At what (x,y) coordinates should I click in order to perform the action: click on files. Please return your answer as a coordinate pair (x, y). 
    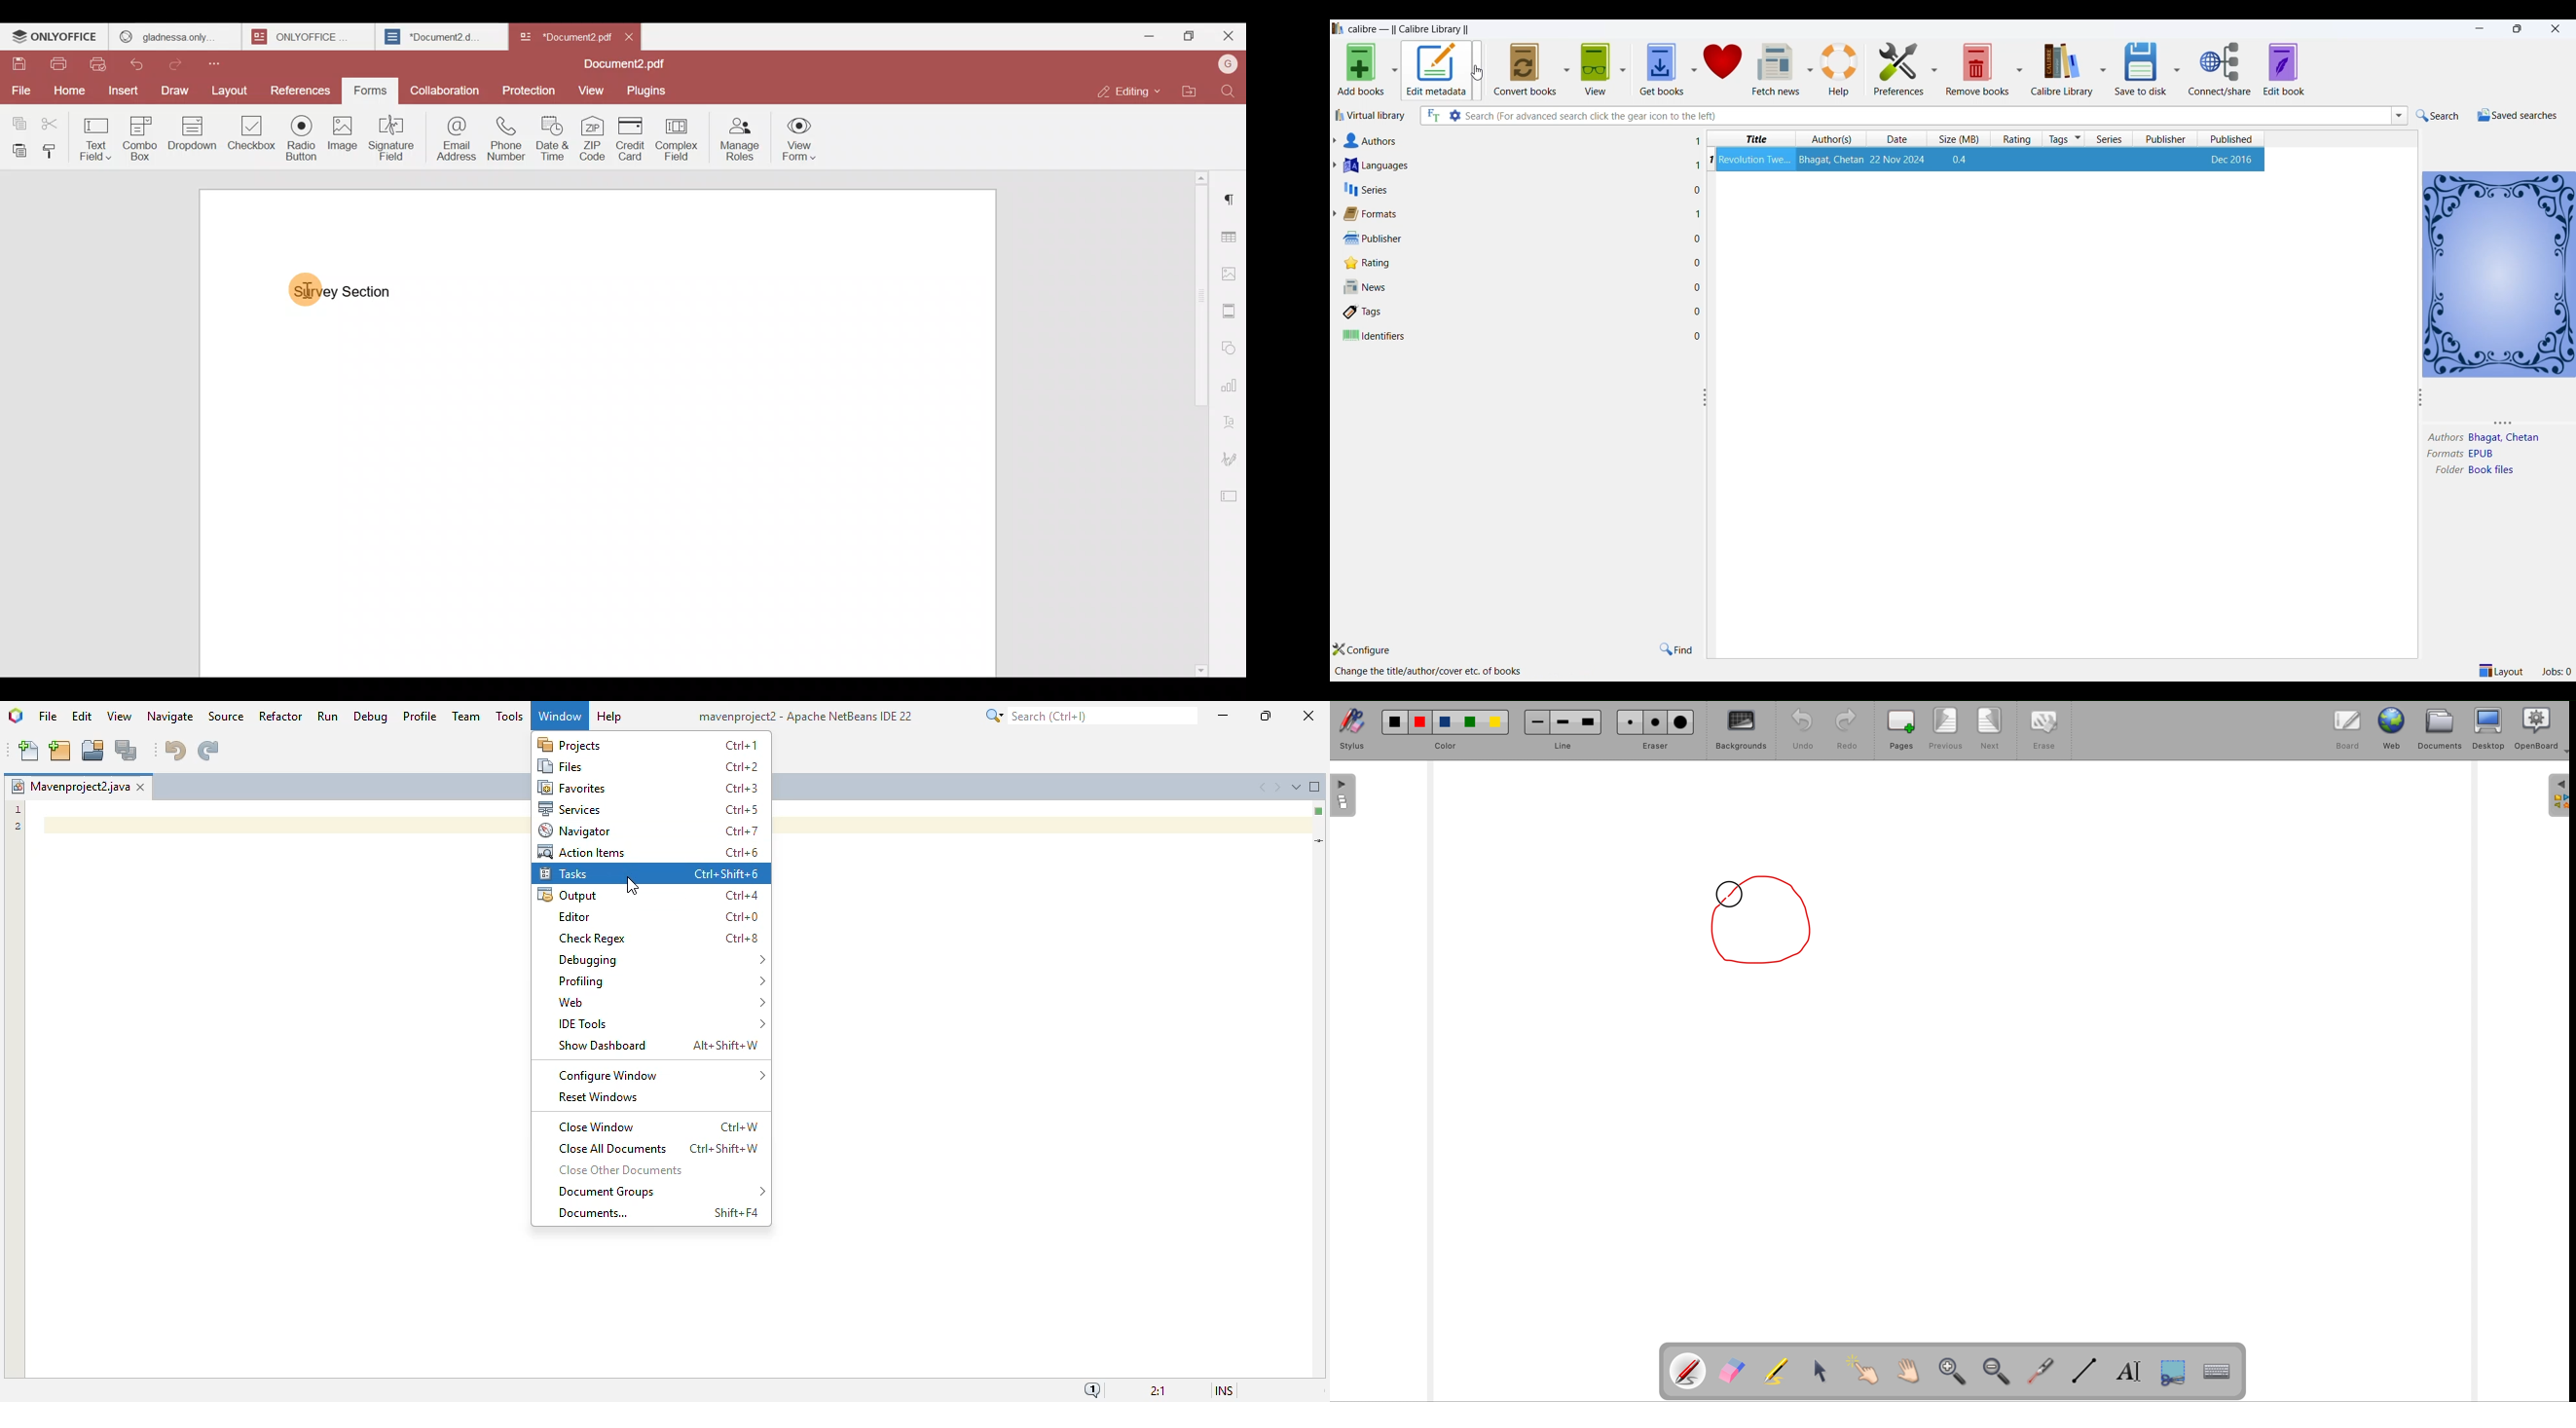
    Looking at the image, I should click on (562, 766).